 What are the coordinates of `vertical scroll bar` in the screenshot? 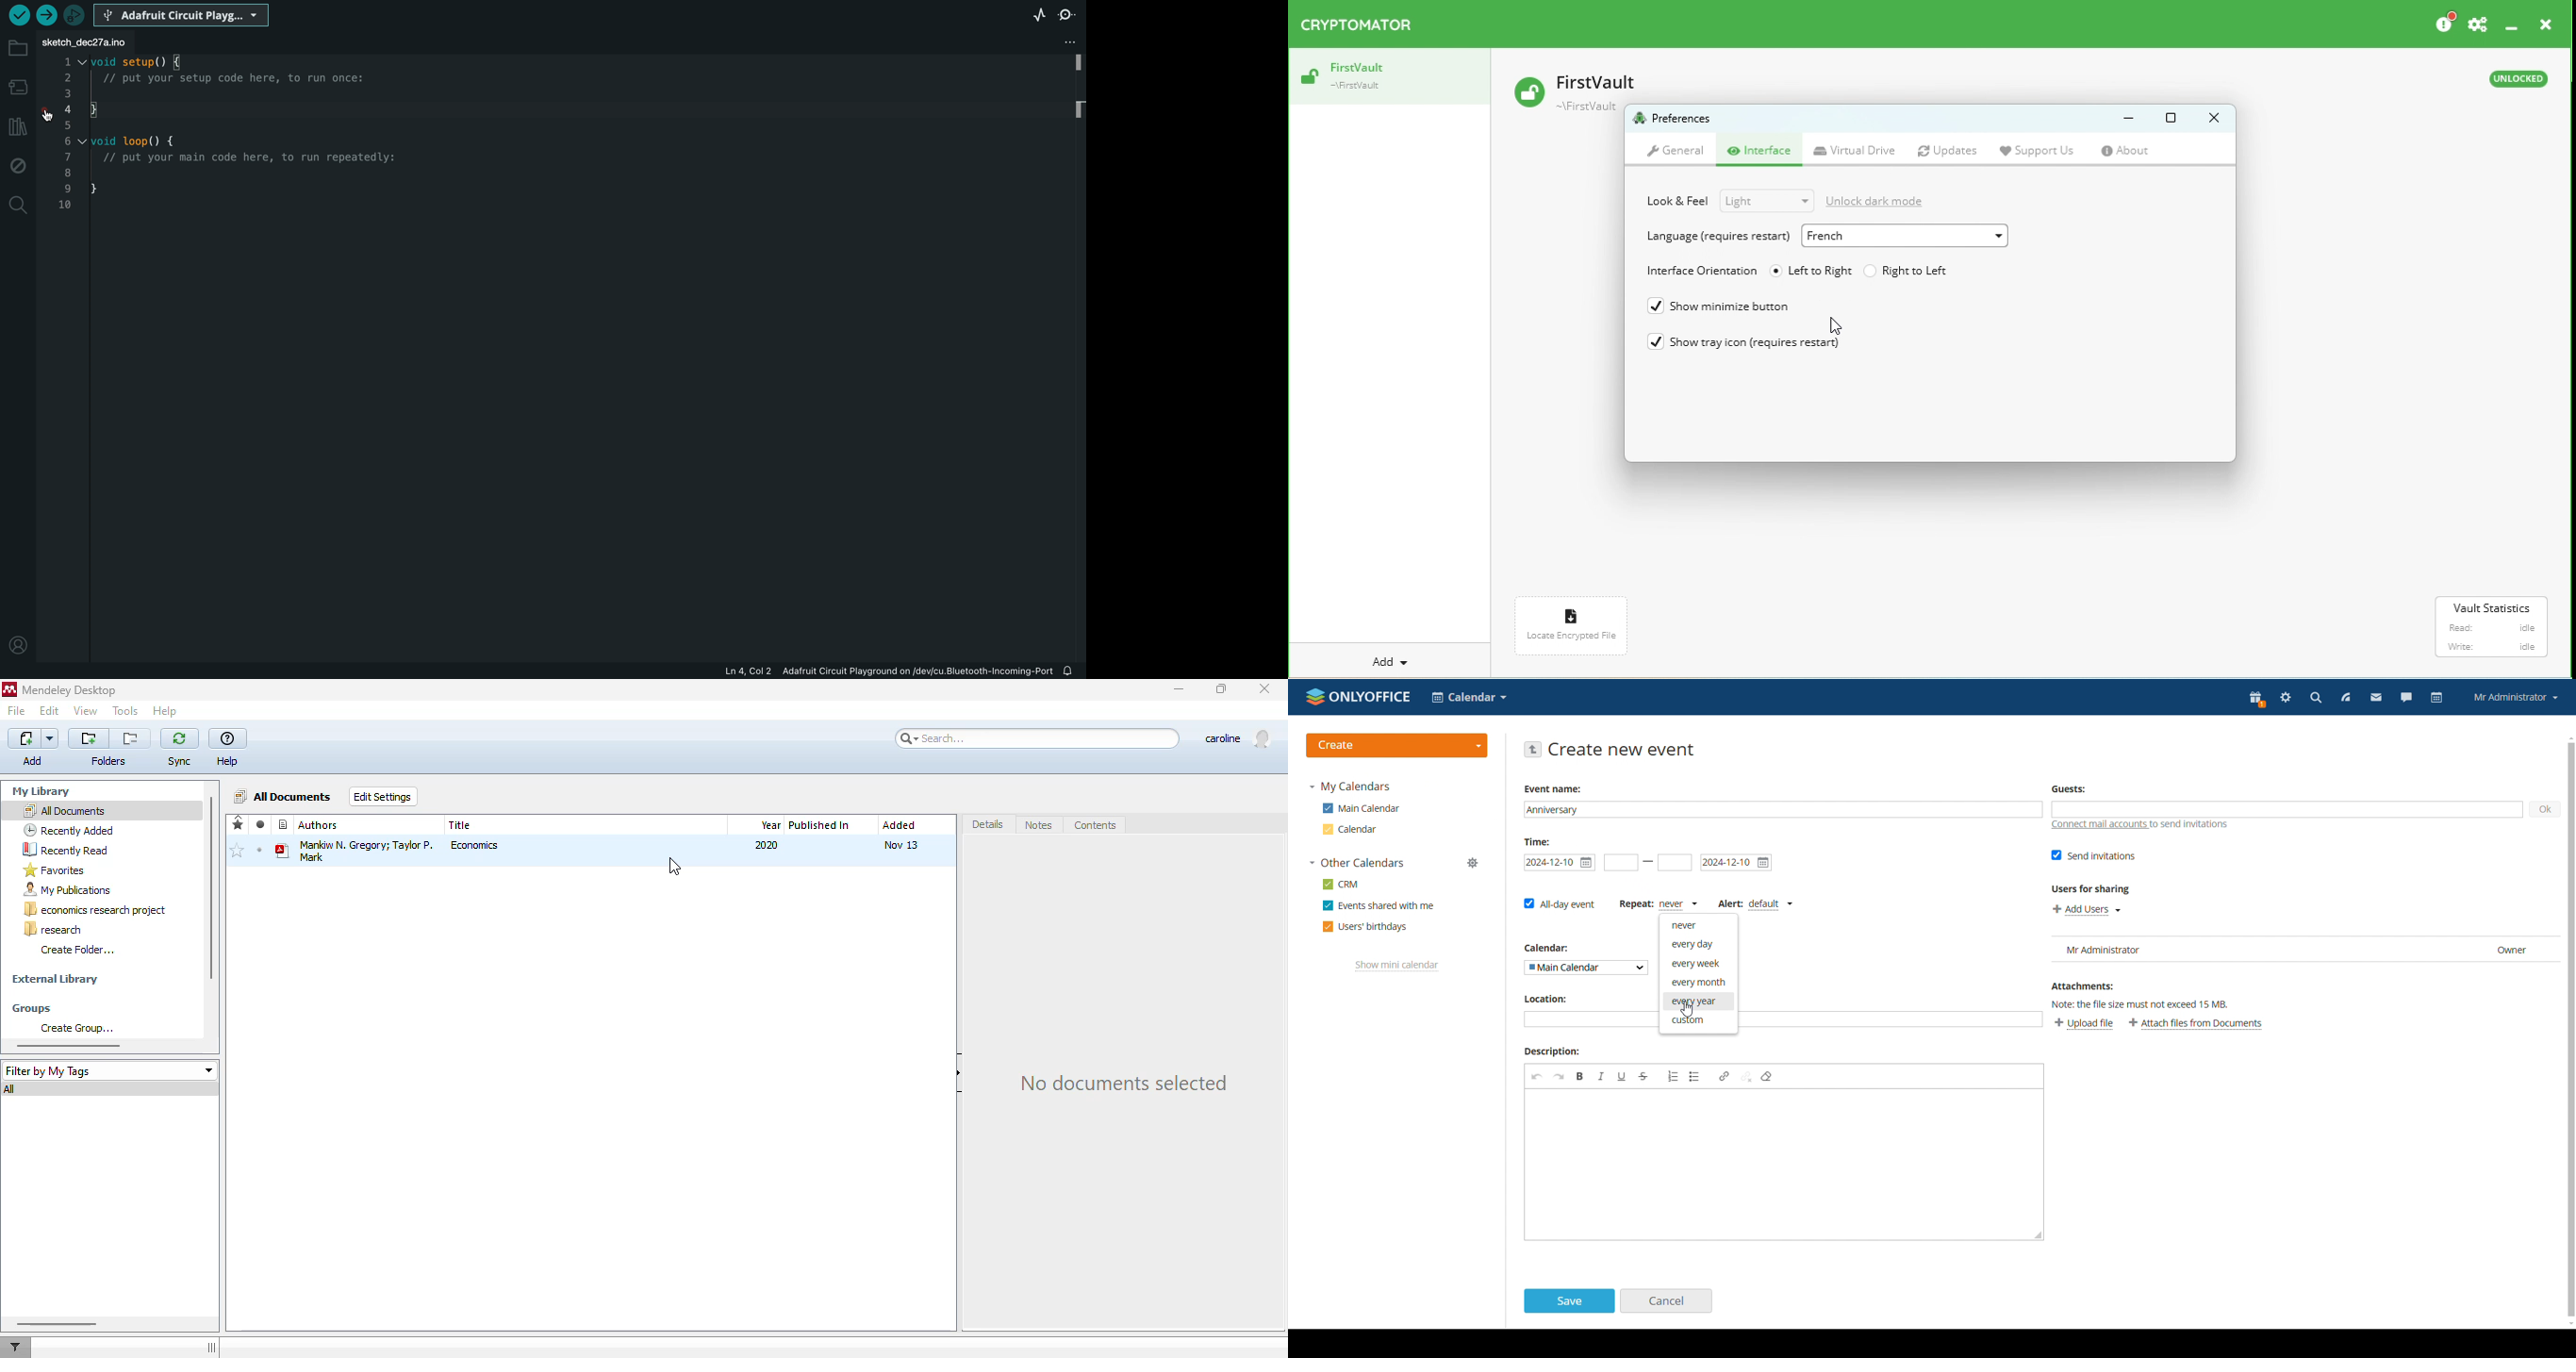 It's located at (211, 887).